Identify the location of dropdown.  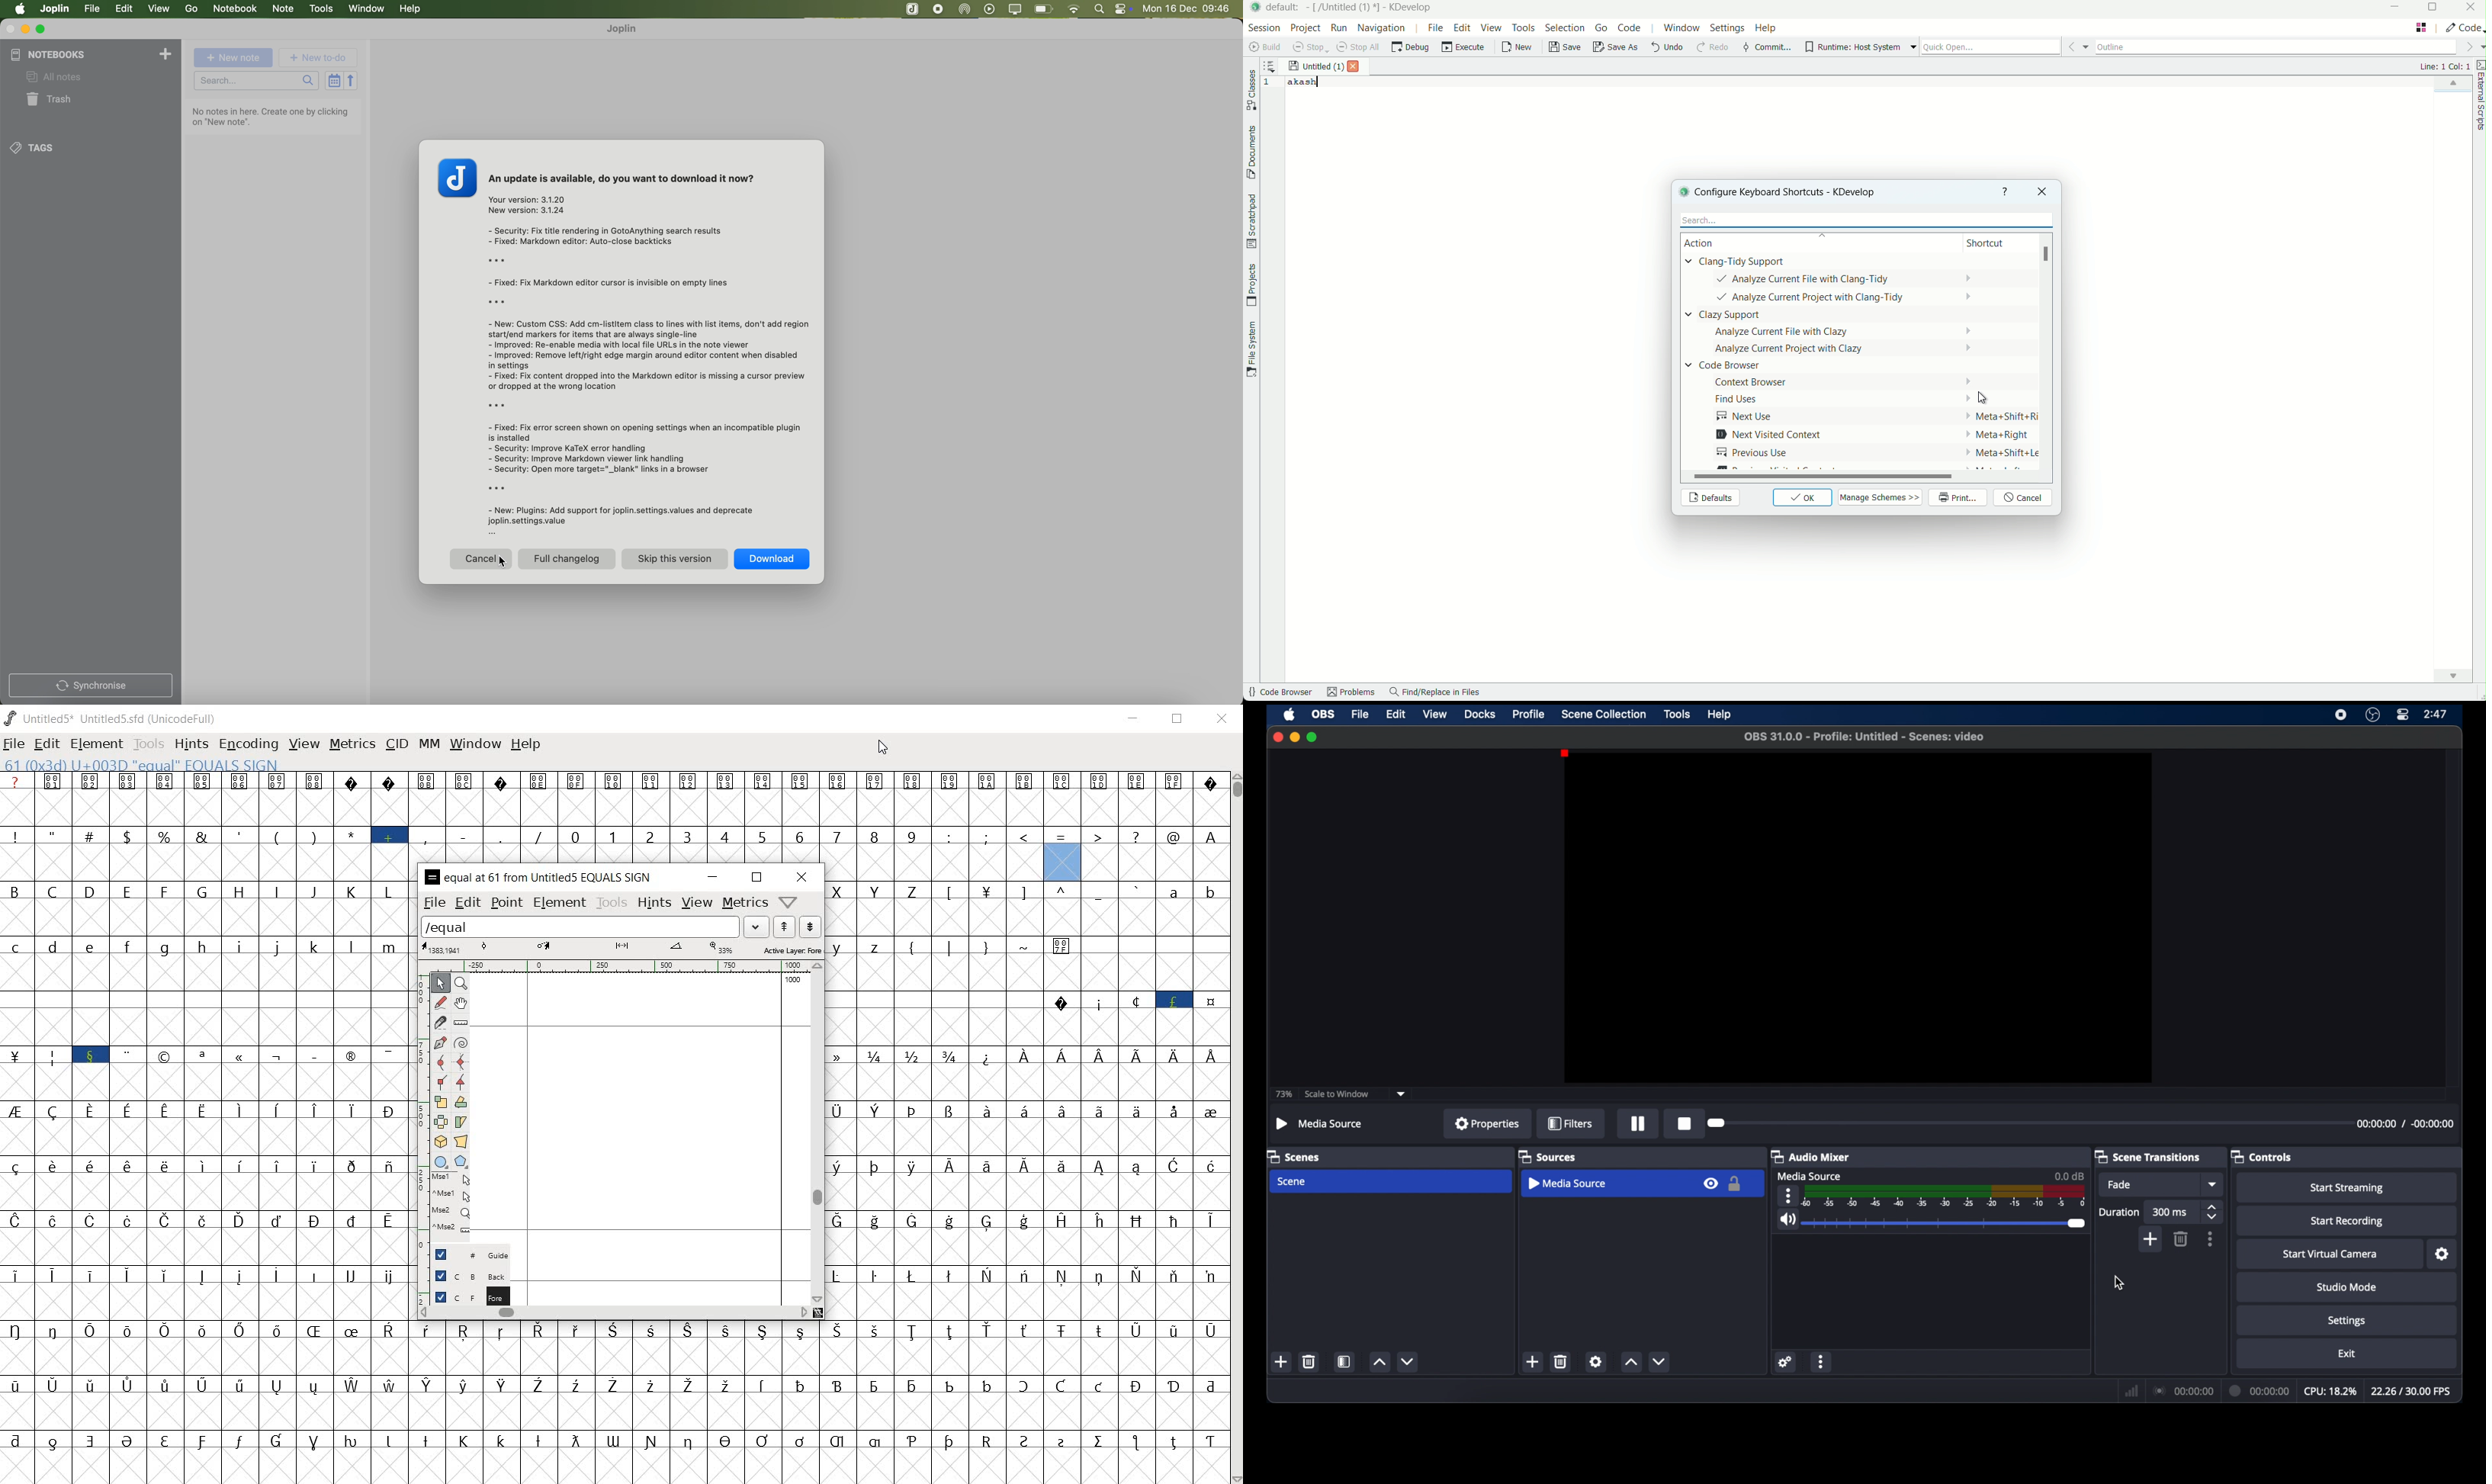
(2213, 1184).